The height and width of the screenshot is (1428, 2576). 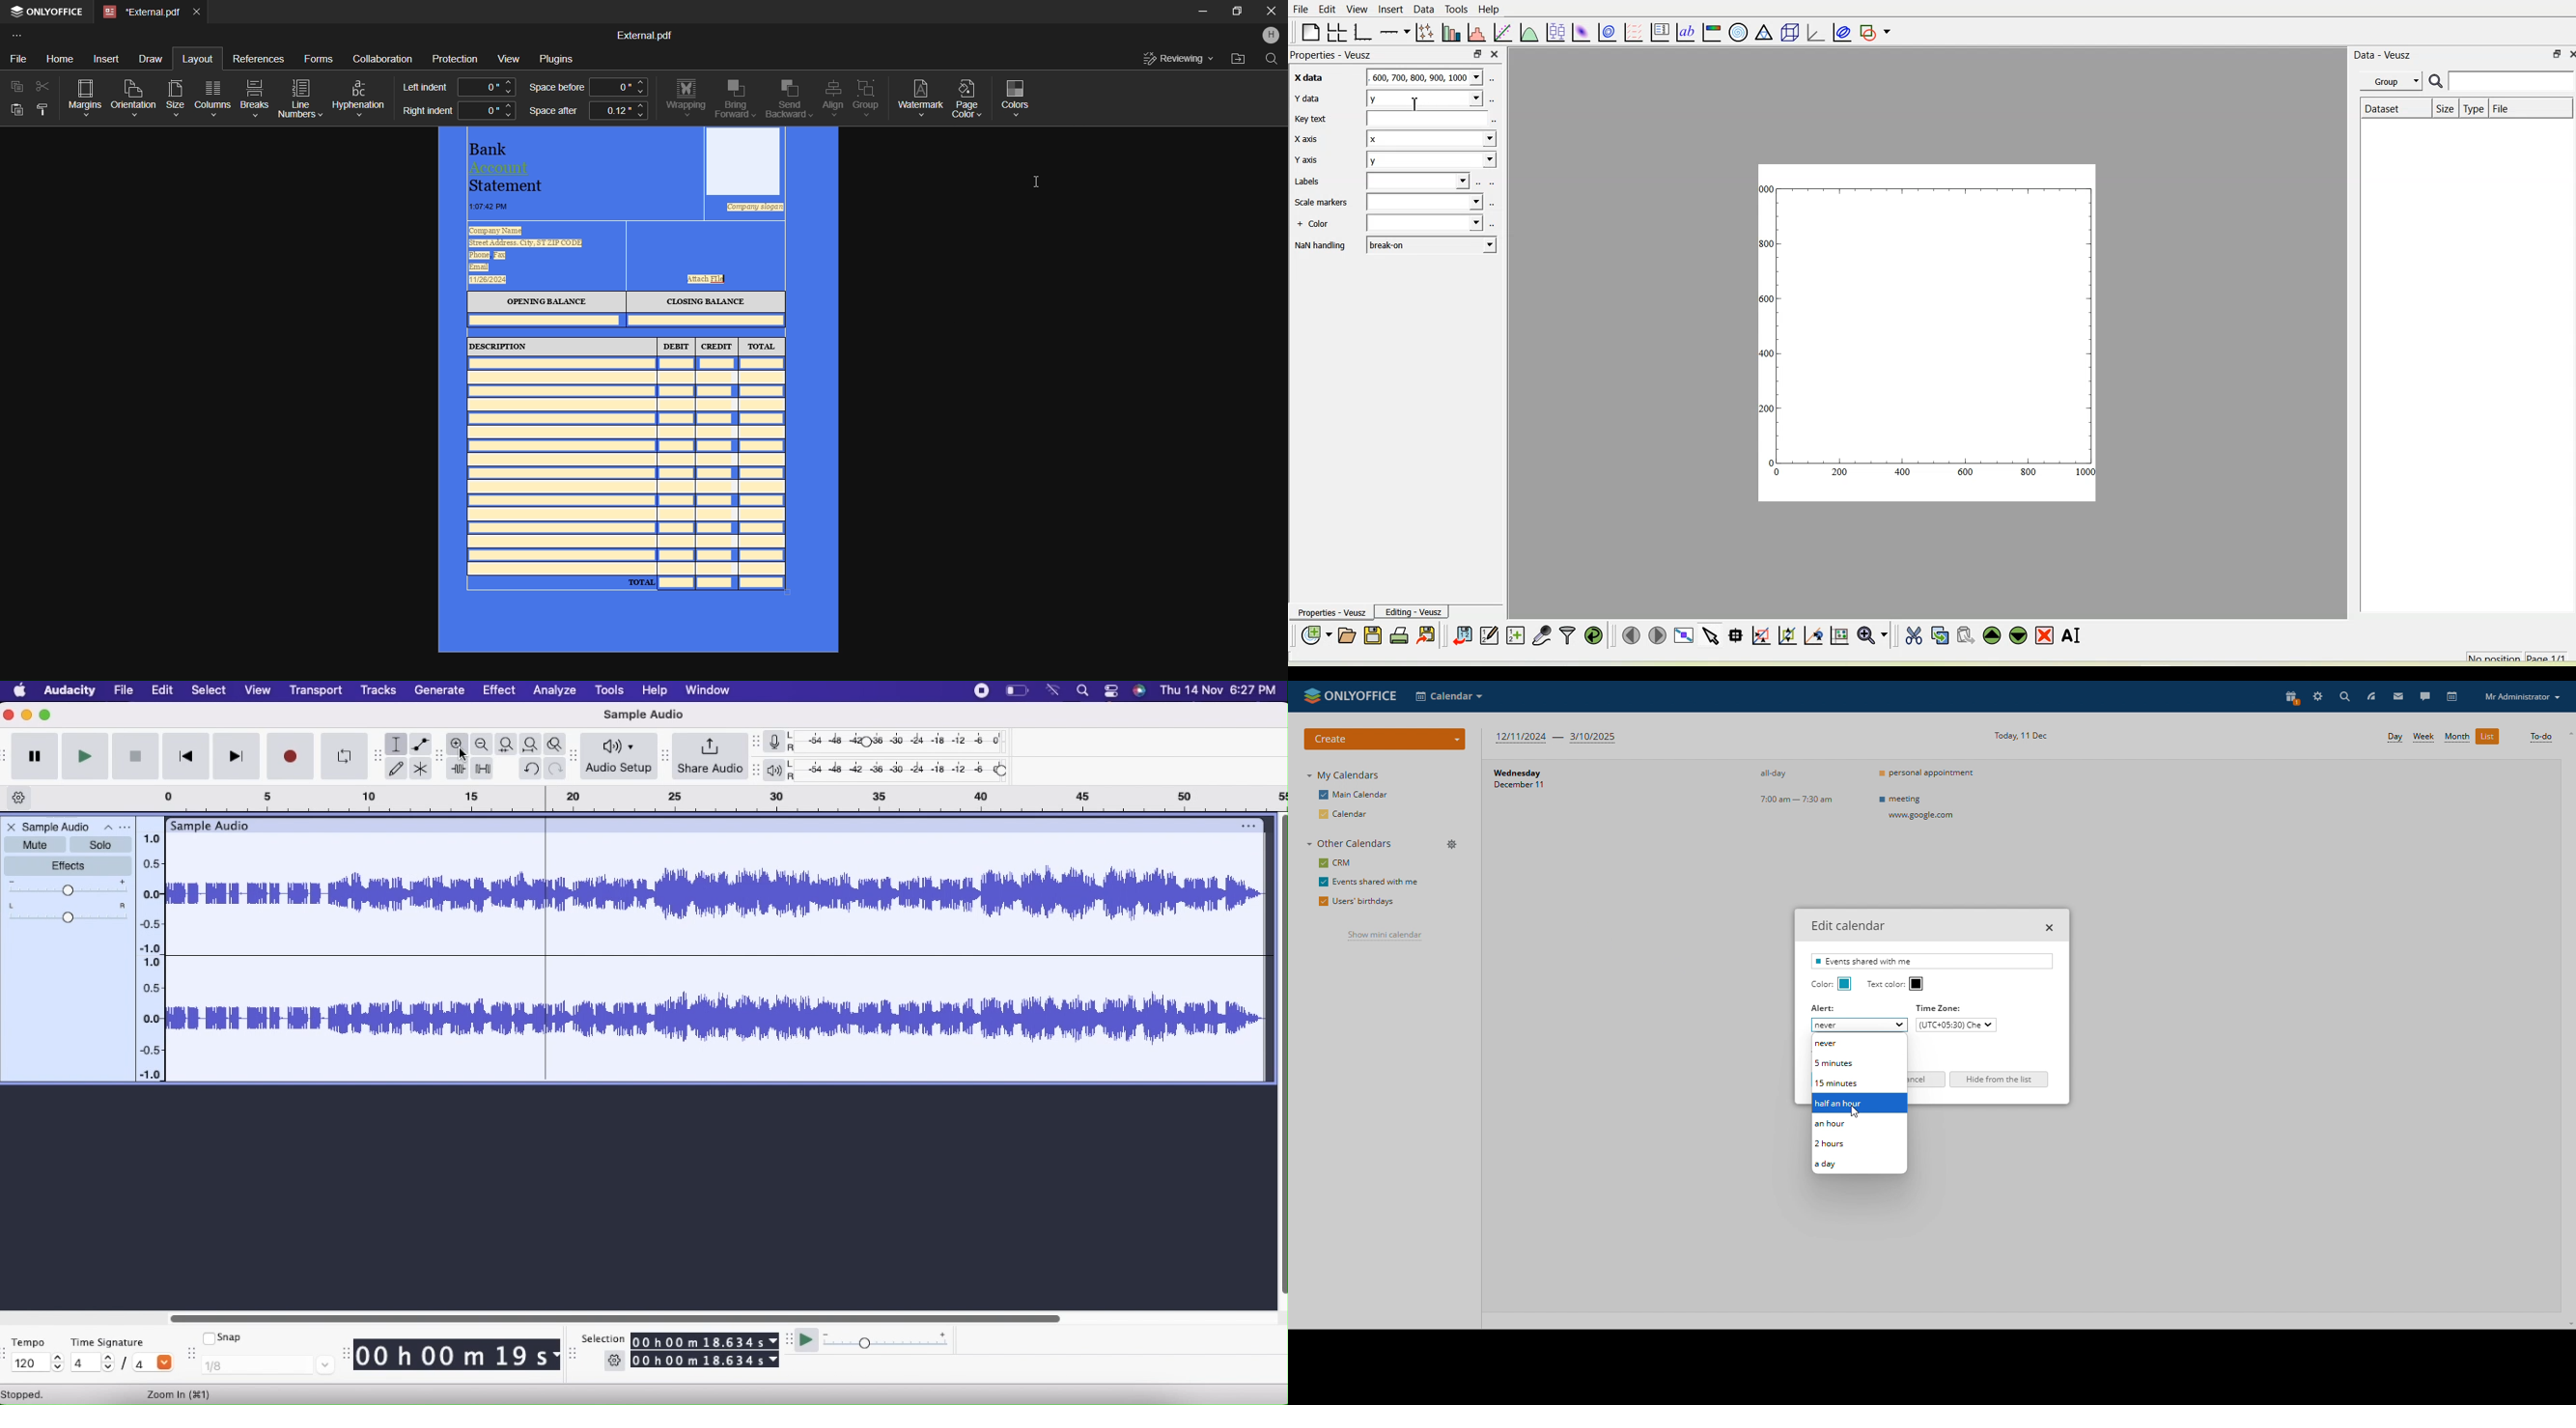 What do you see at coordinates (789, 1341) in the screenshot?
I see `resize` at bounding box center [789, 1341].